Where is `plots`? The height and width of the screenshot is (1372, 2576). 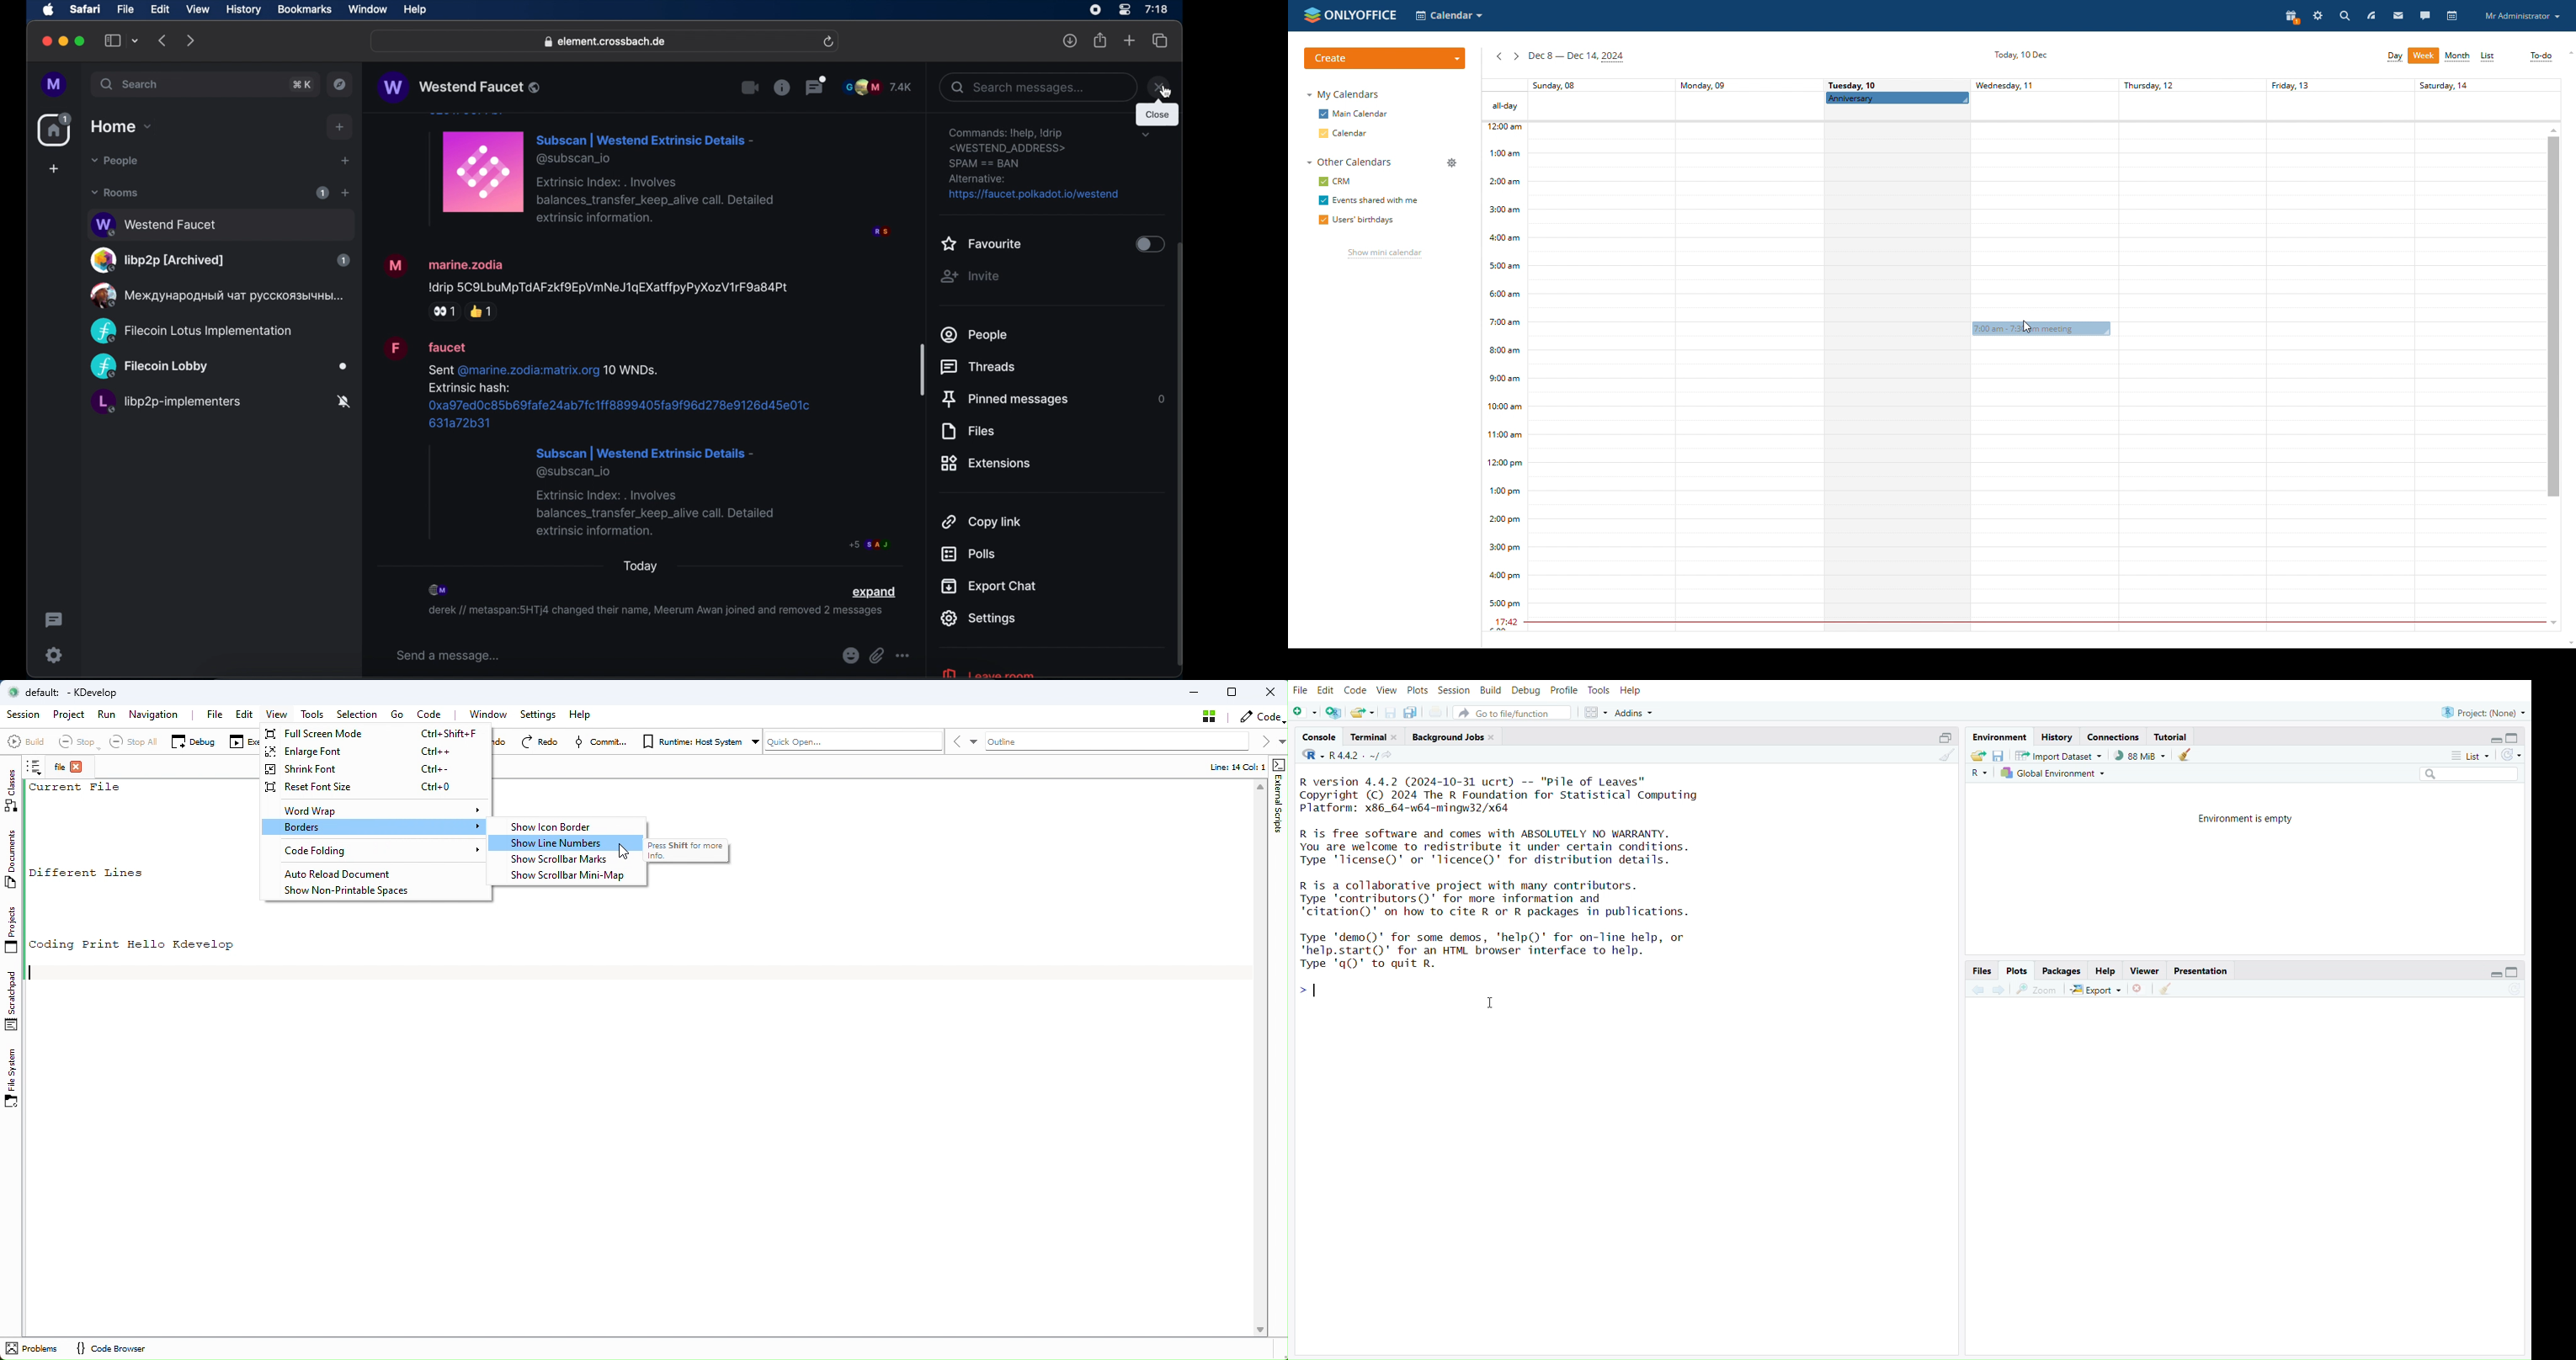 plots is located at coordinates (1419, 690).